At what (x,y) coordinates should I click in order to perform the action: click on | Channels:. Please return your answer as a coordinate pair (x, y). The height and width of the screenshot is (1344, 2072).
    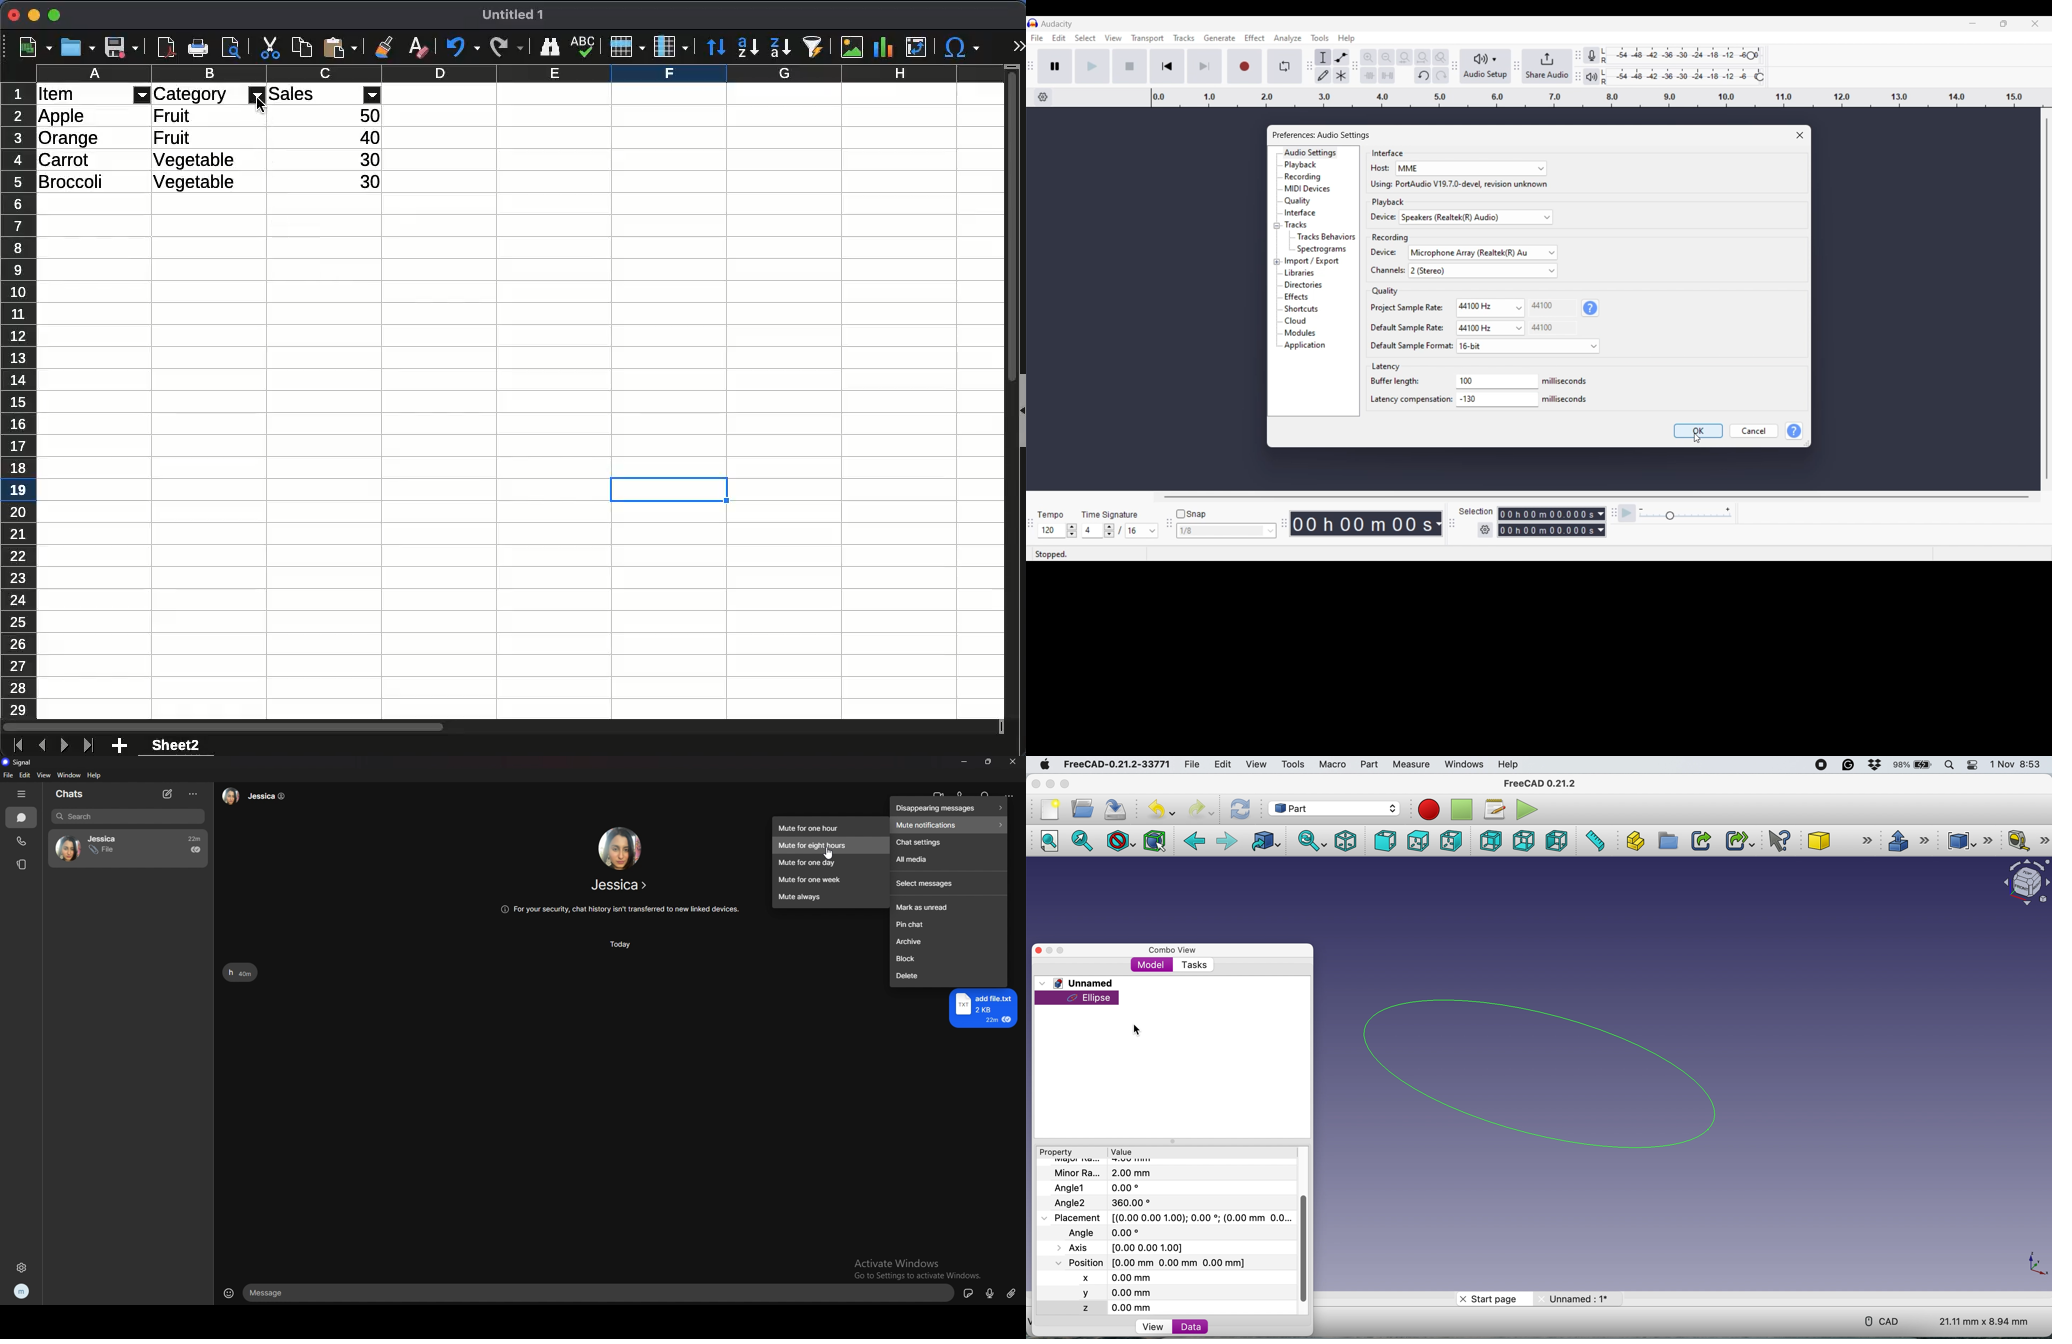
    Looking at the image, I should click on (1382, 272).